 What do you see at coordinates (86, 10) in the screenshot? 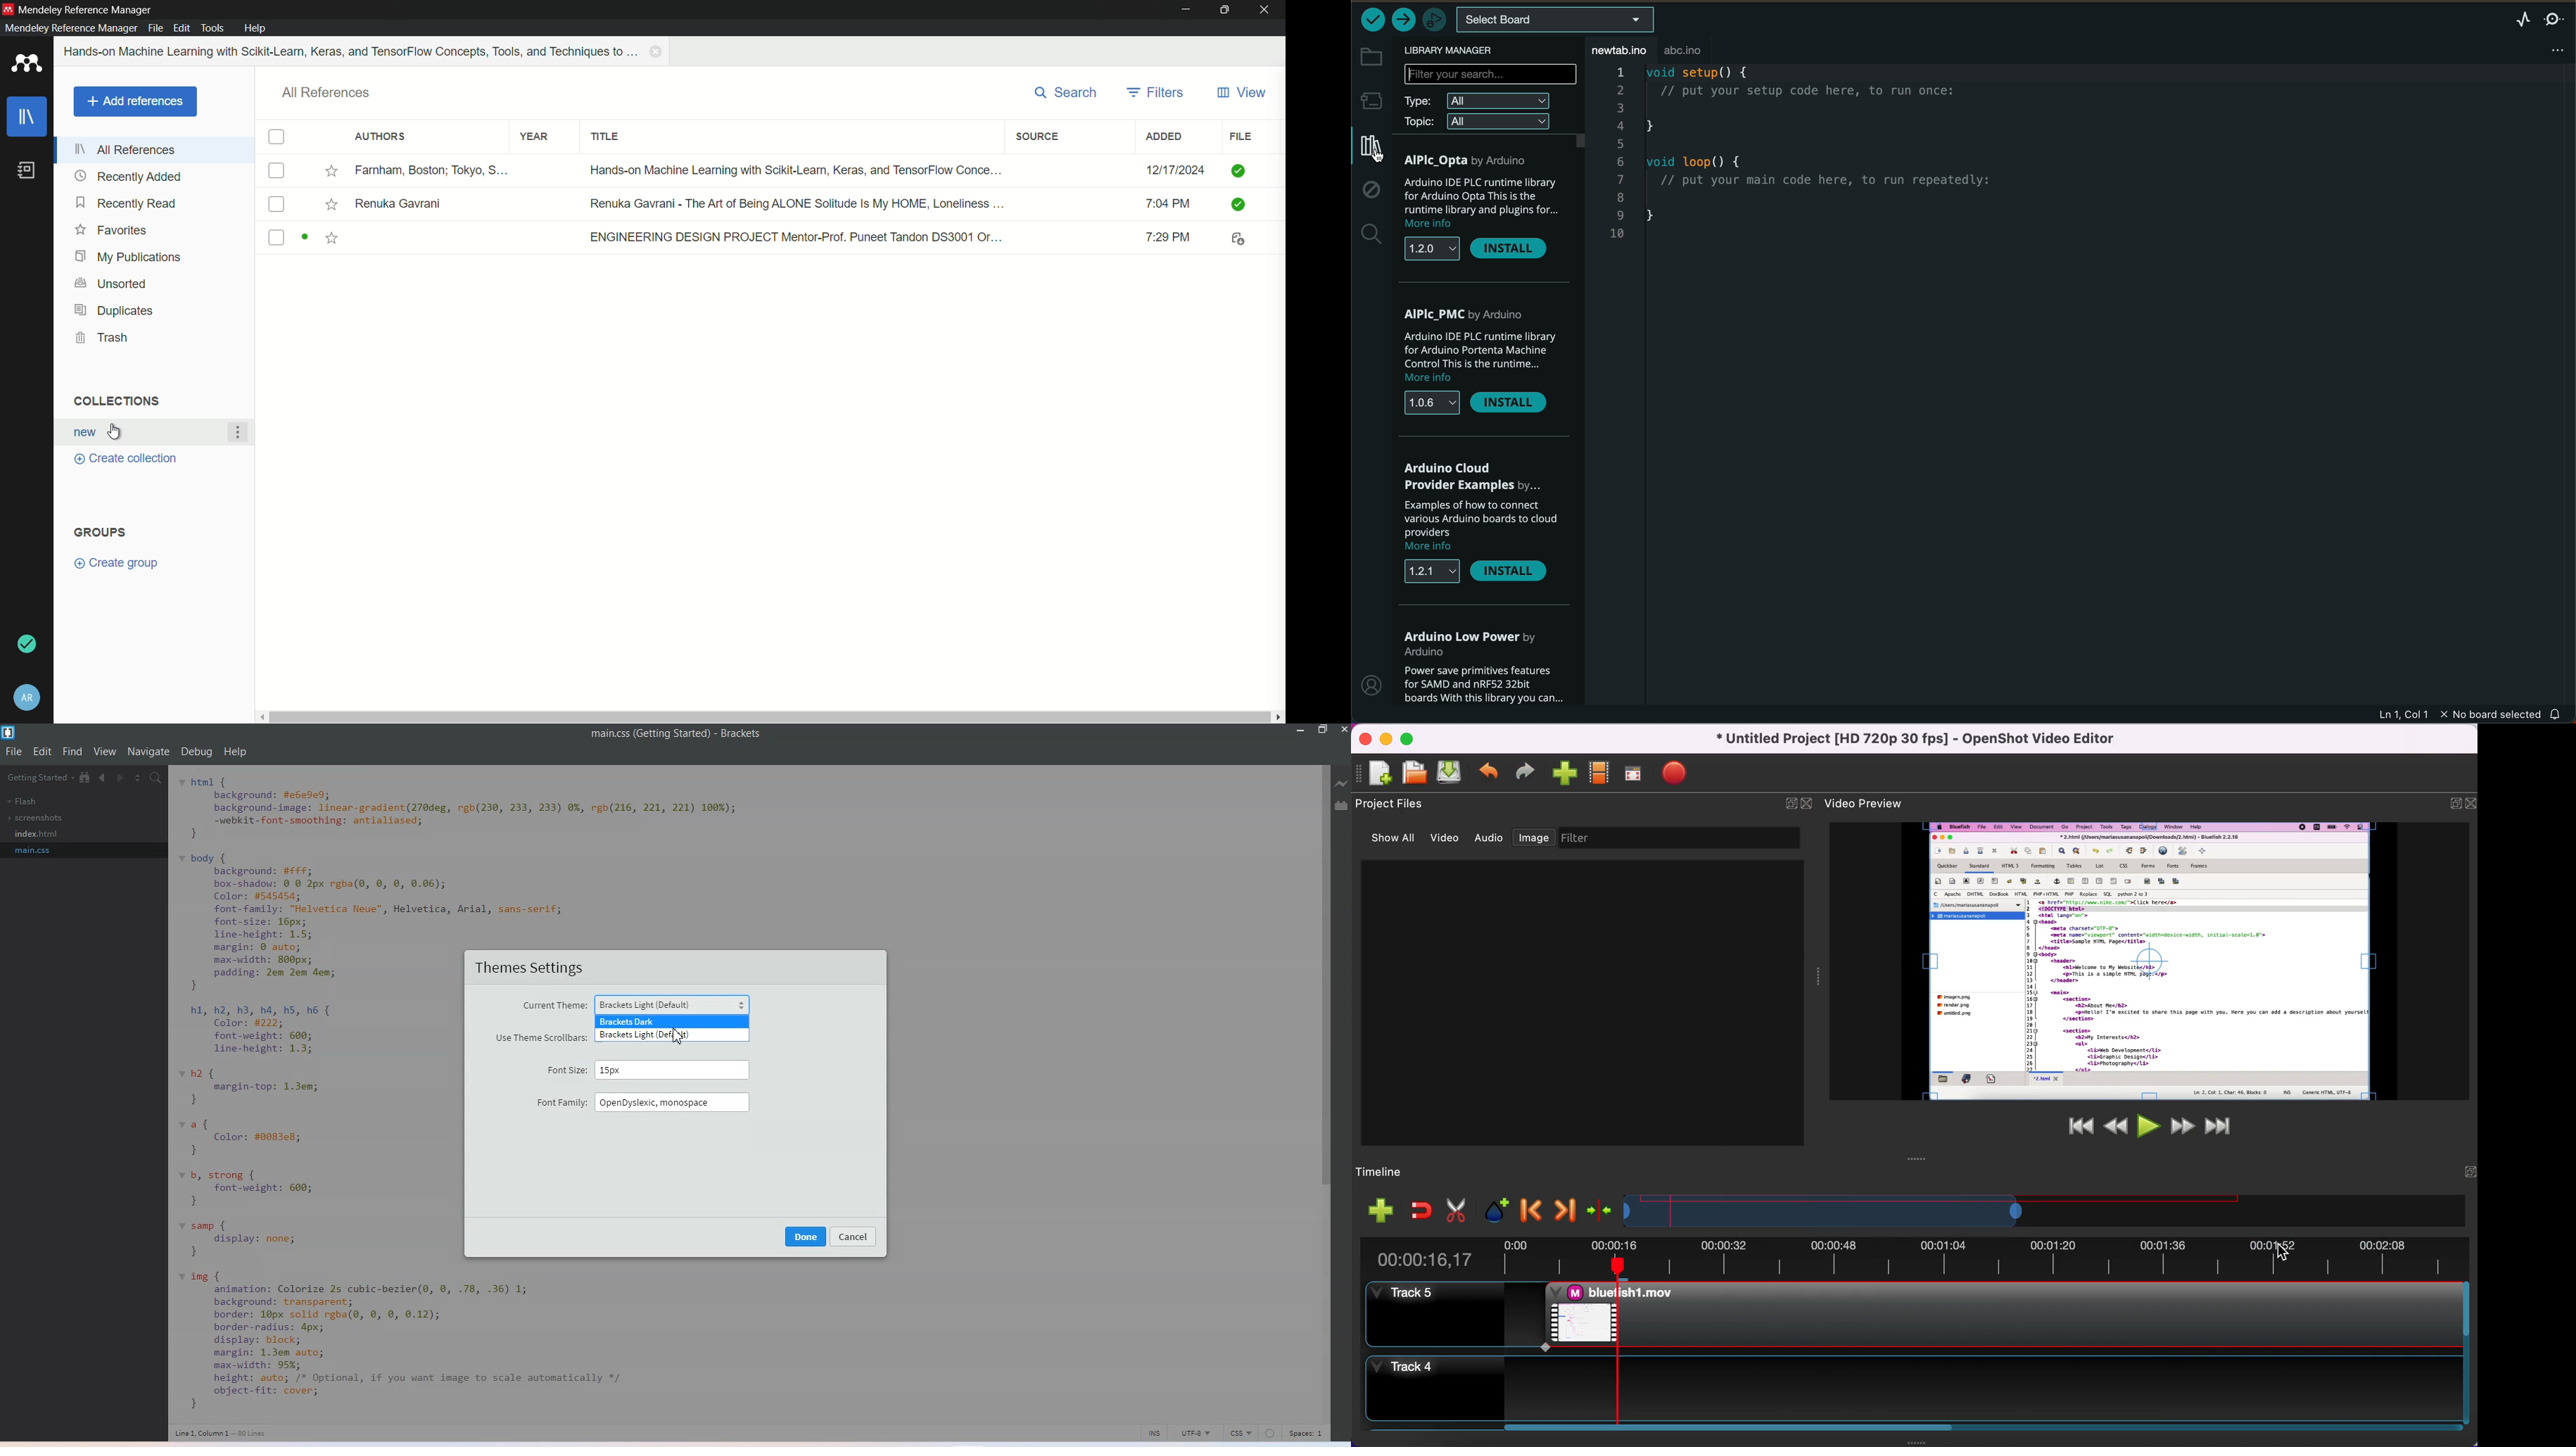
I see `app name` at bounding box center [86, 10].